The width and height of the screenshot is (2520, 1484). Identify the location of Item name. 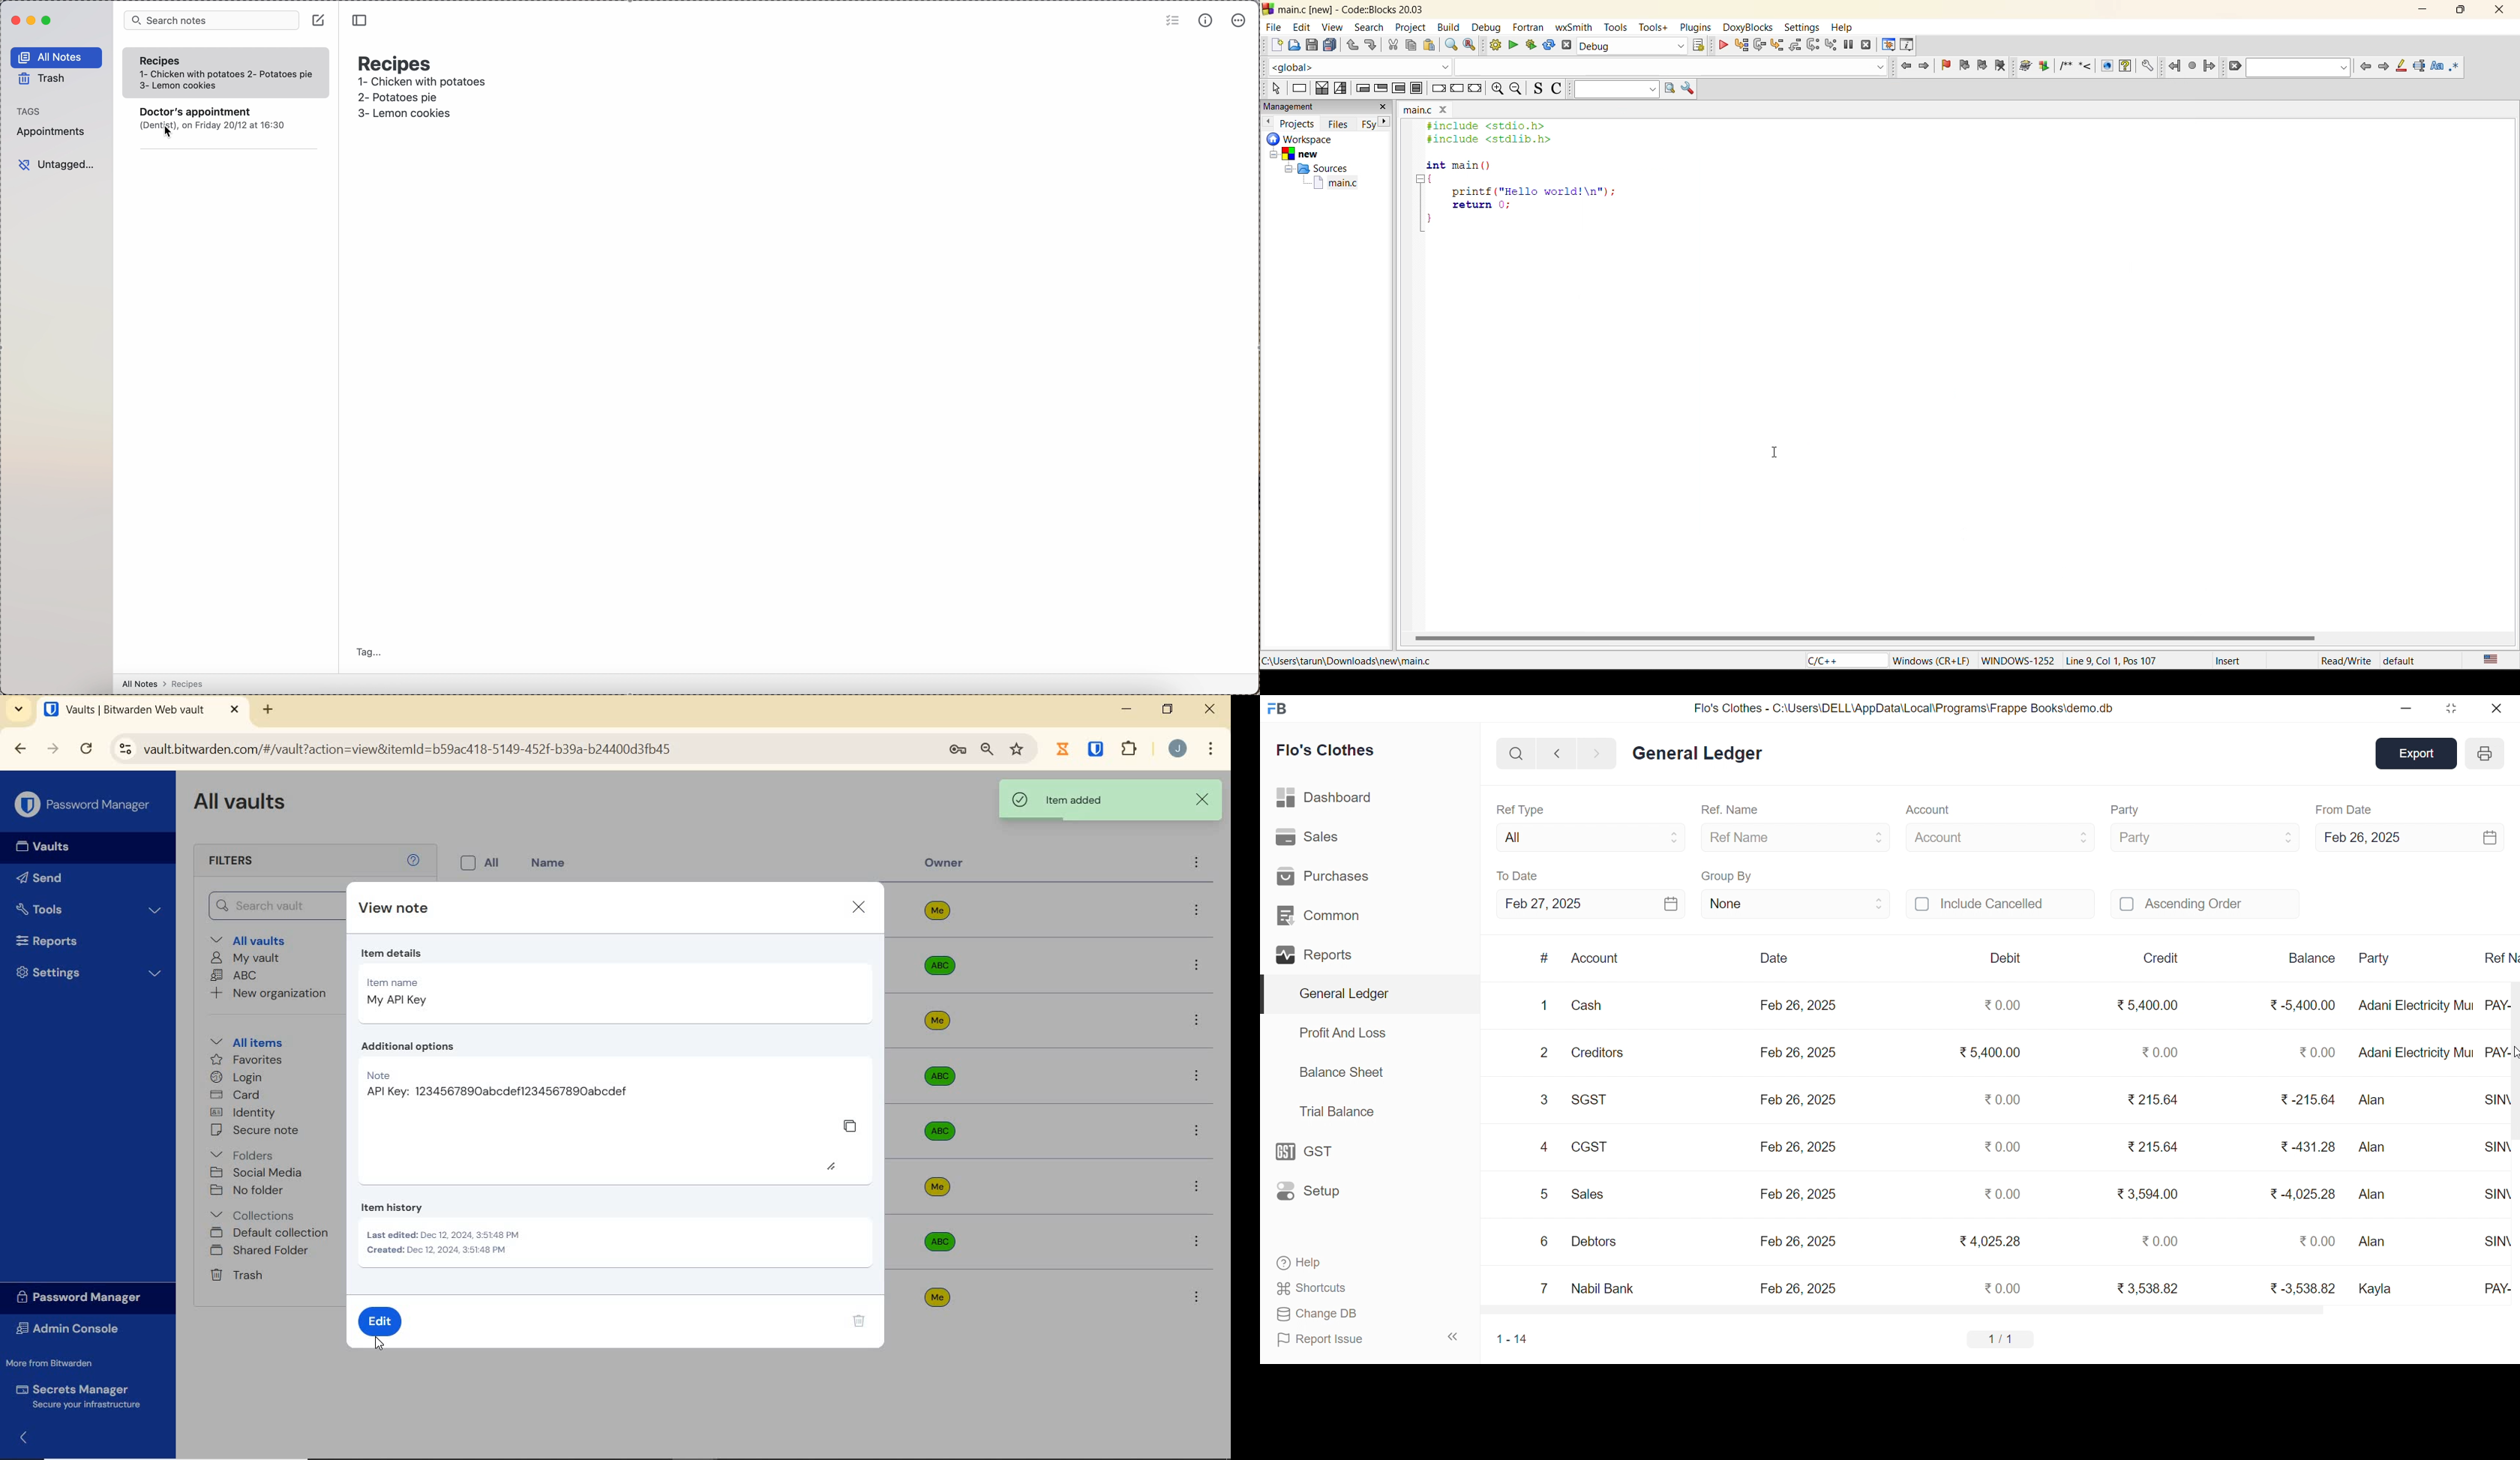
(413, 993).